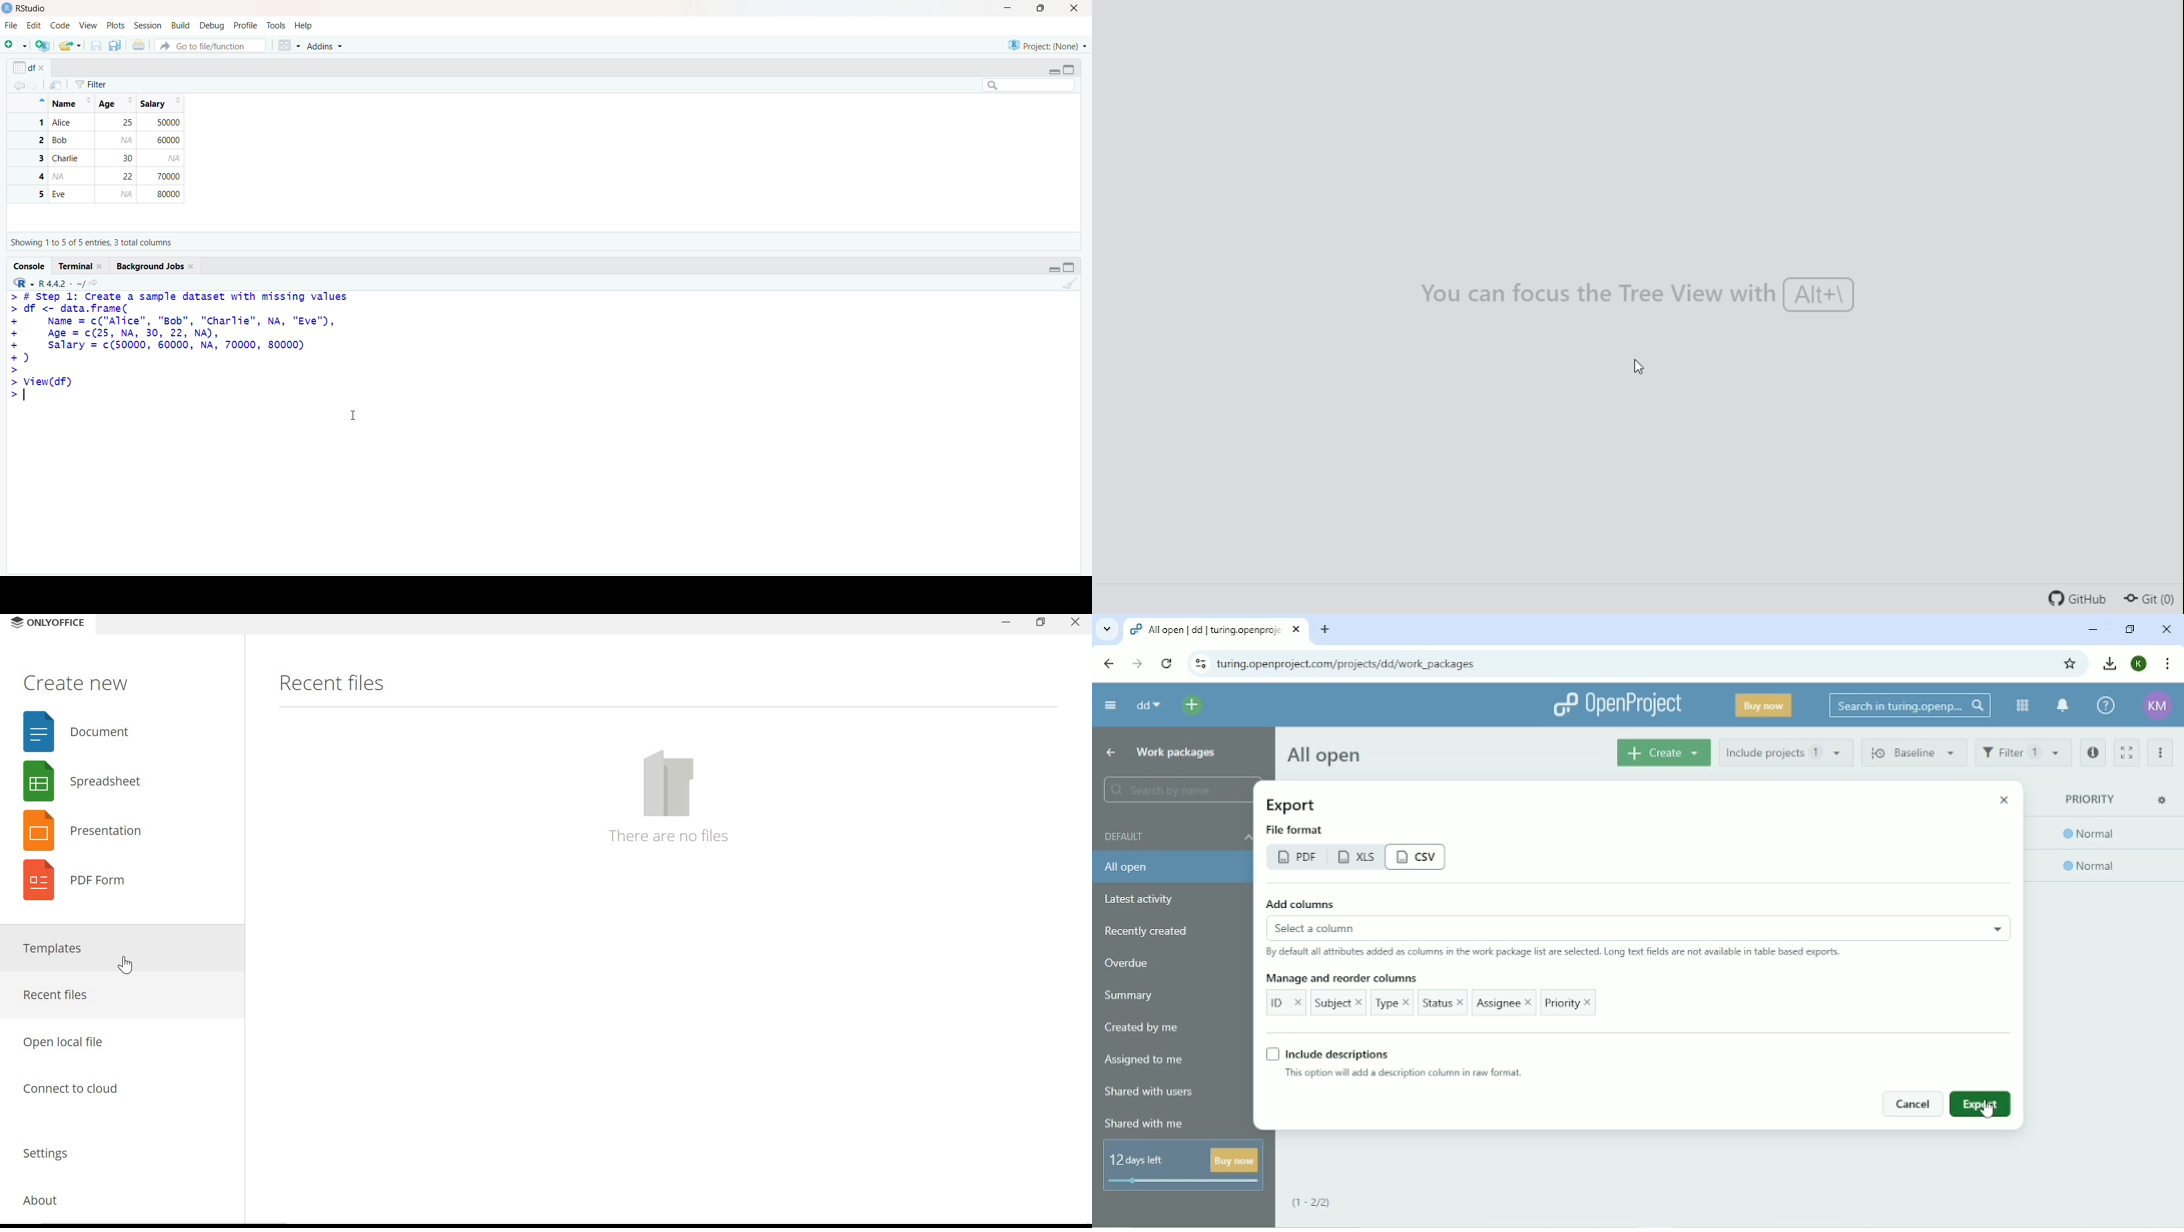  I want to click on about, so click(115, 1198).